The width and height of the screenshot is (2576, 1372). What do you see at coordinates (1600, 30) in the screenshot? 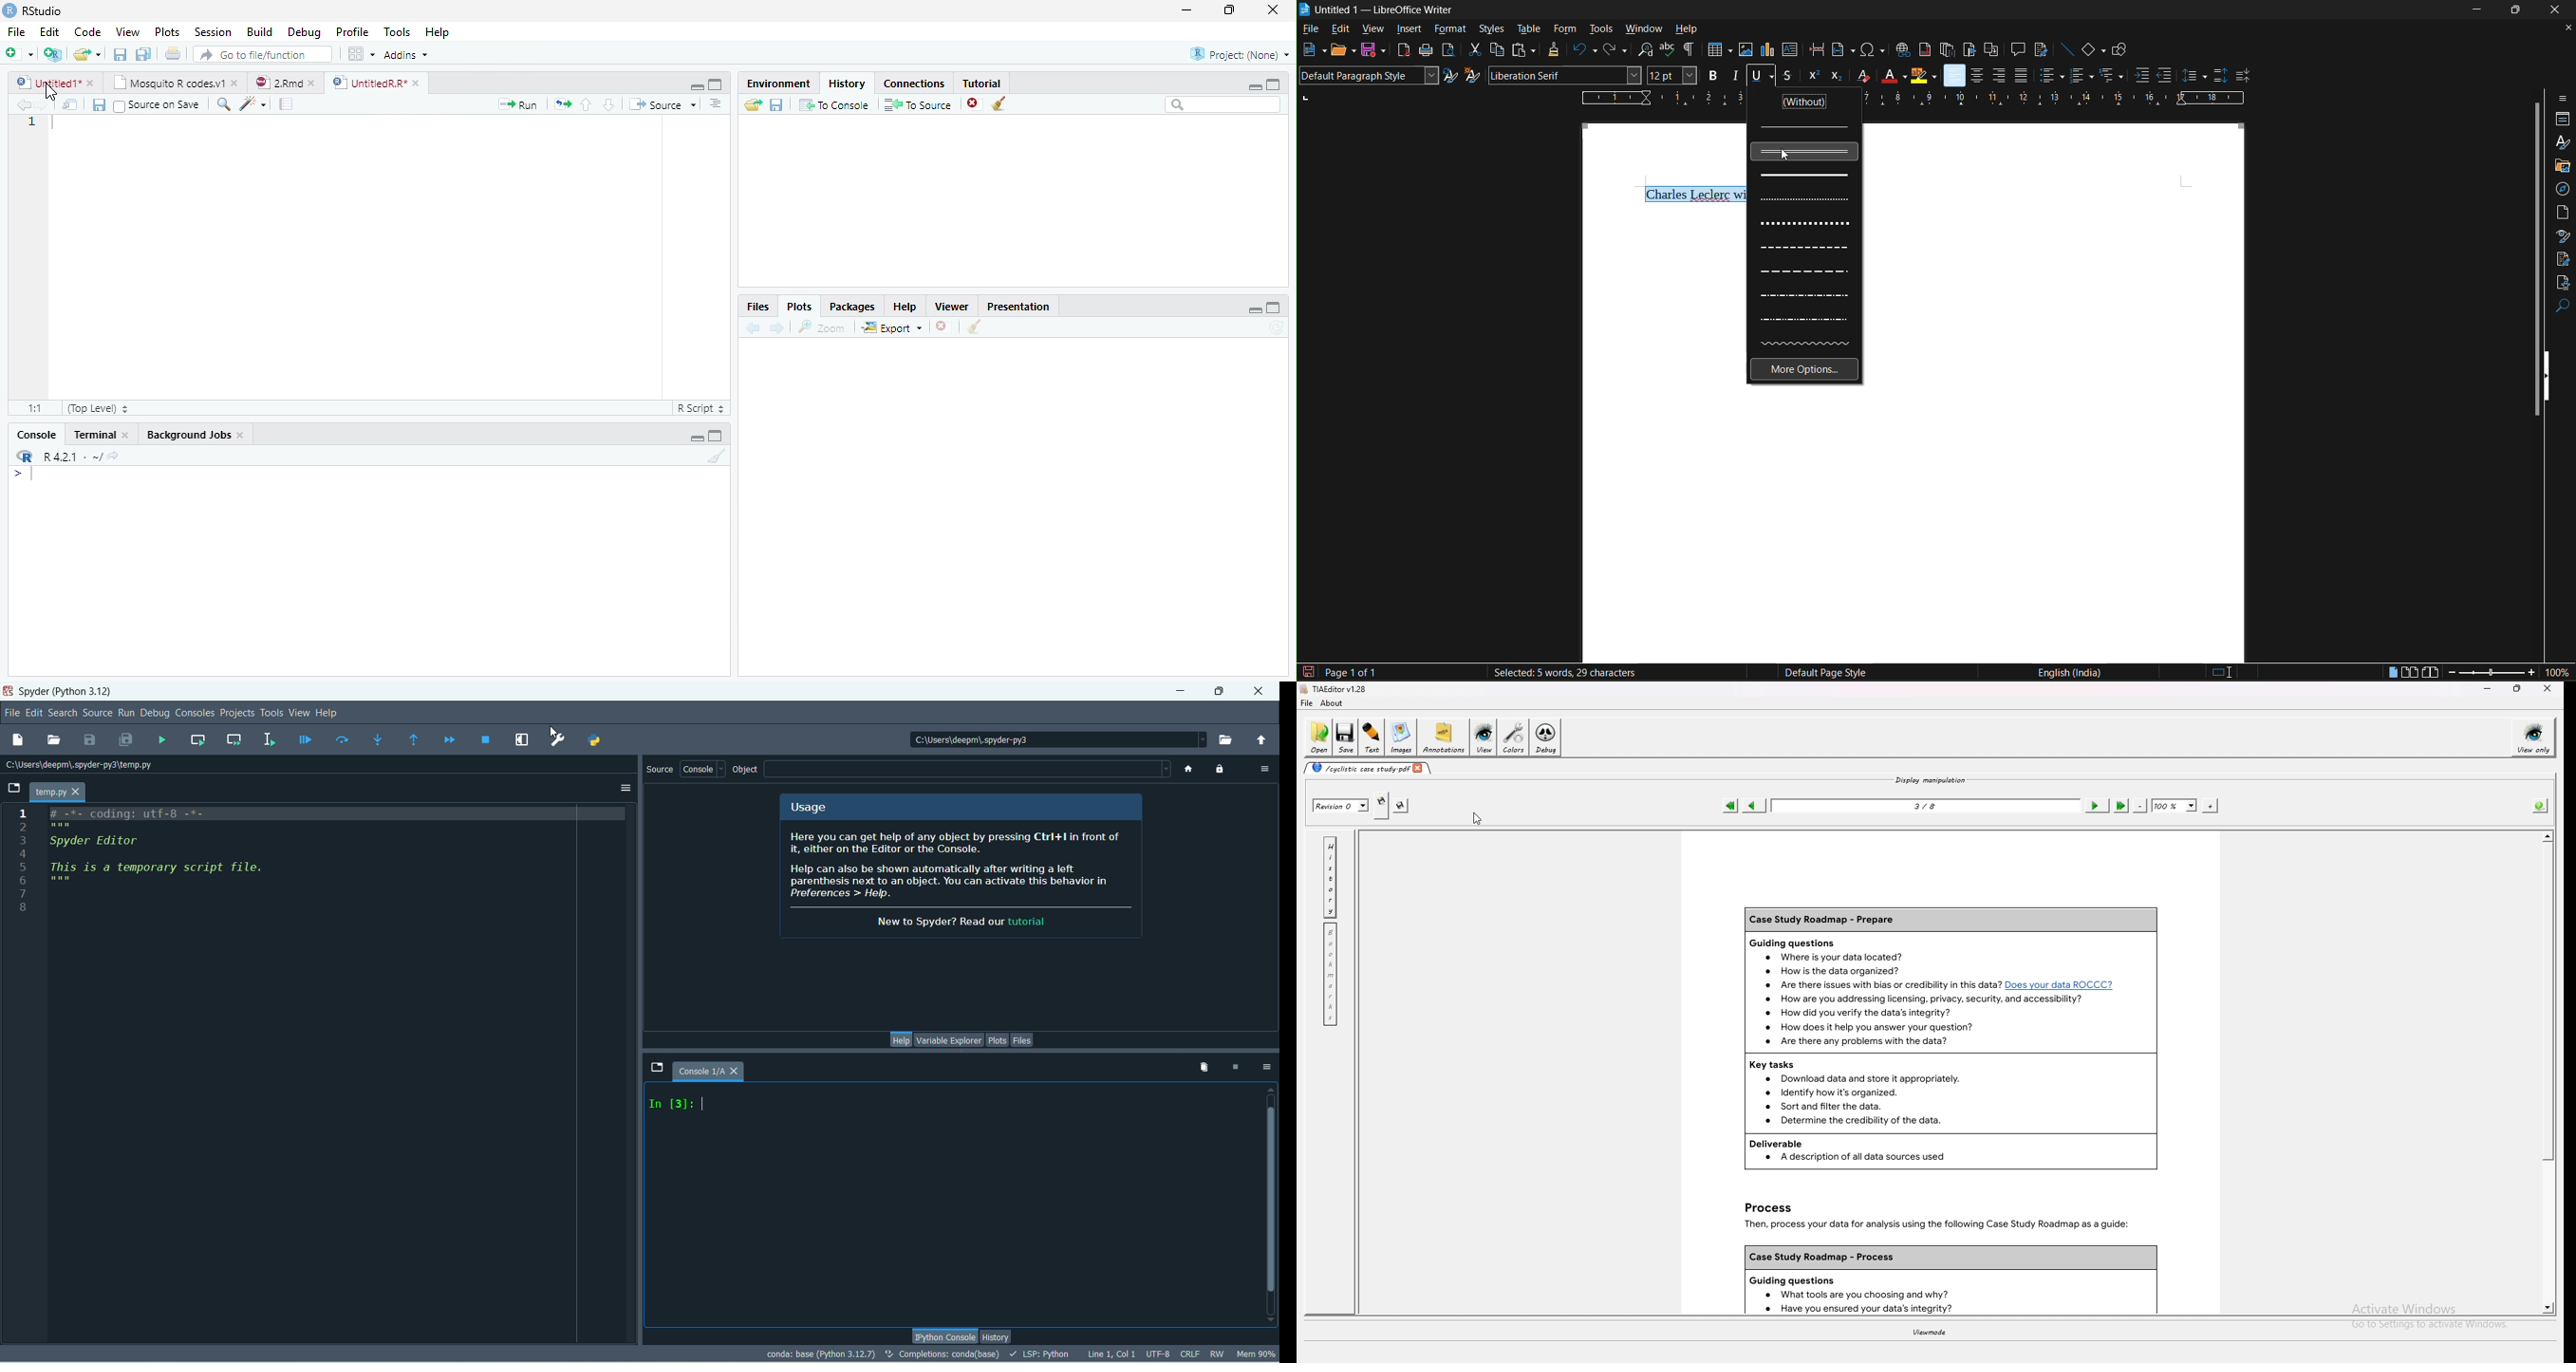
I see `tools` at bounding box center [1600, 30].